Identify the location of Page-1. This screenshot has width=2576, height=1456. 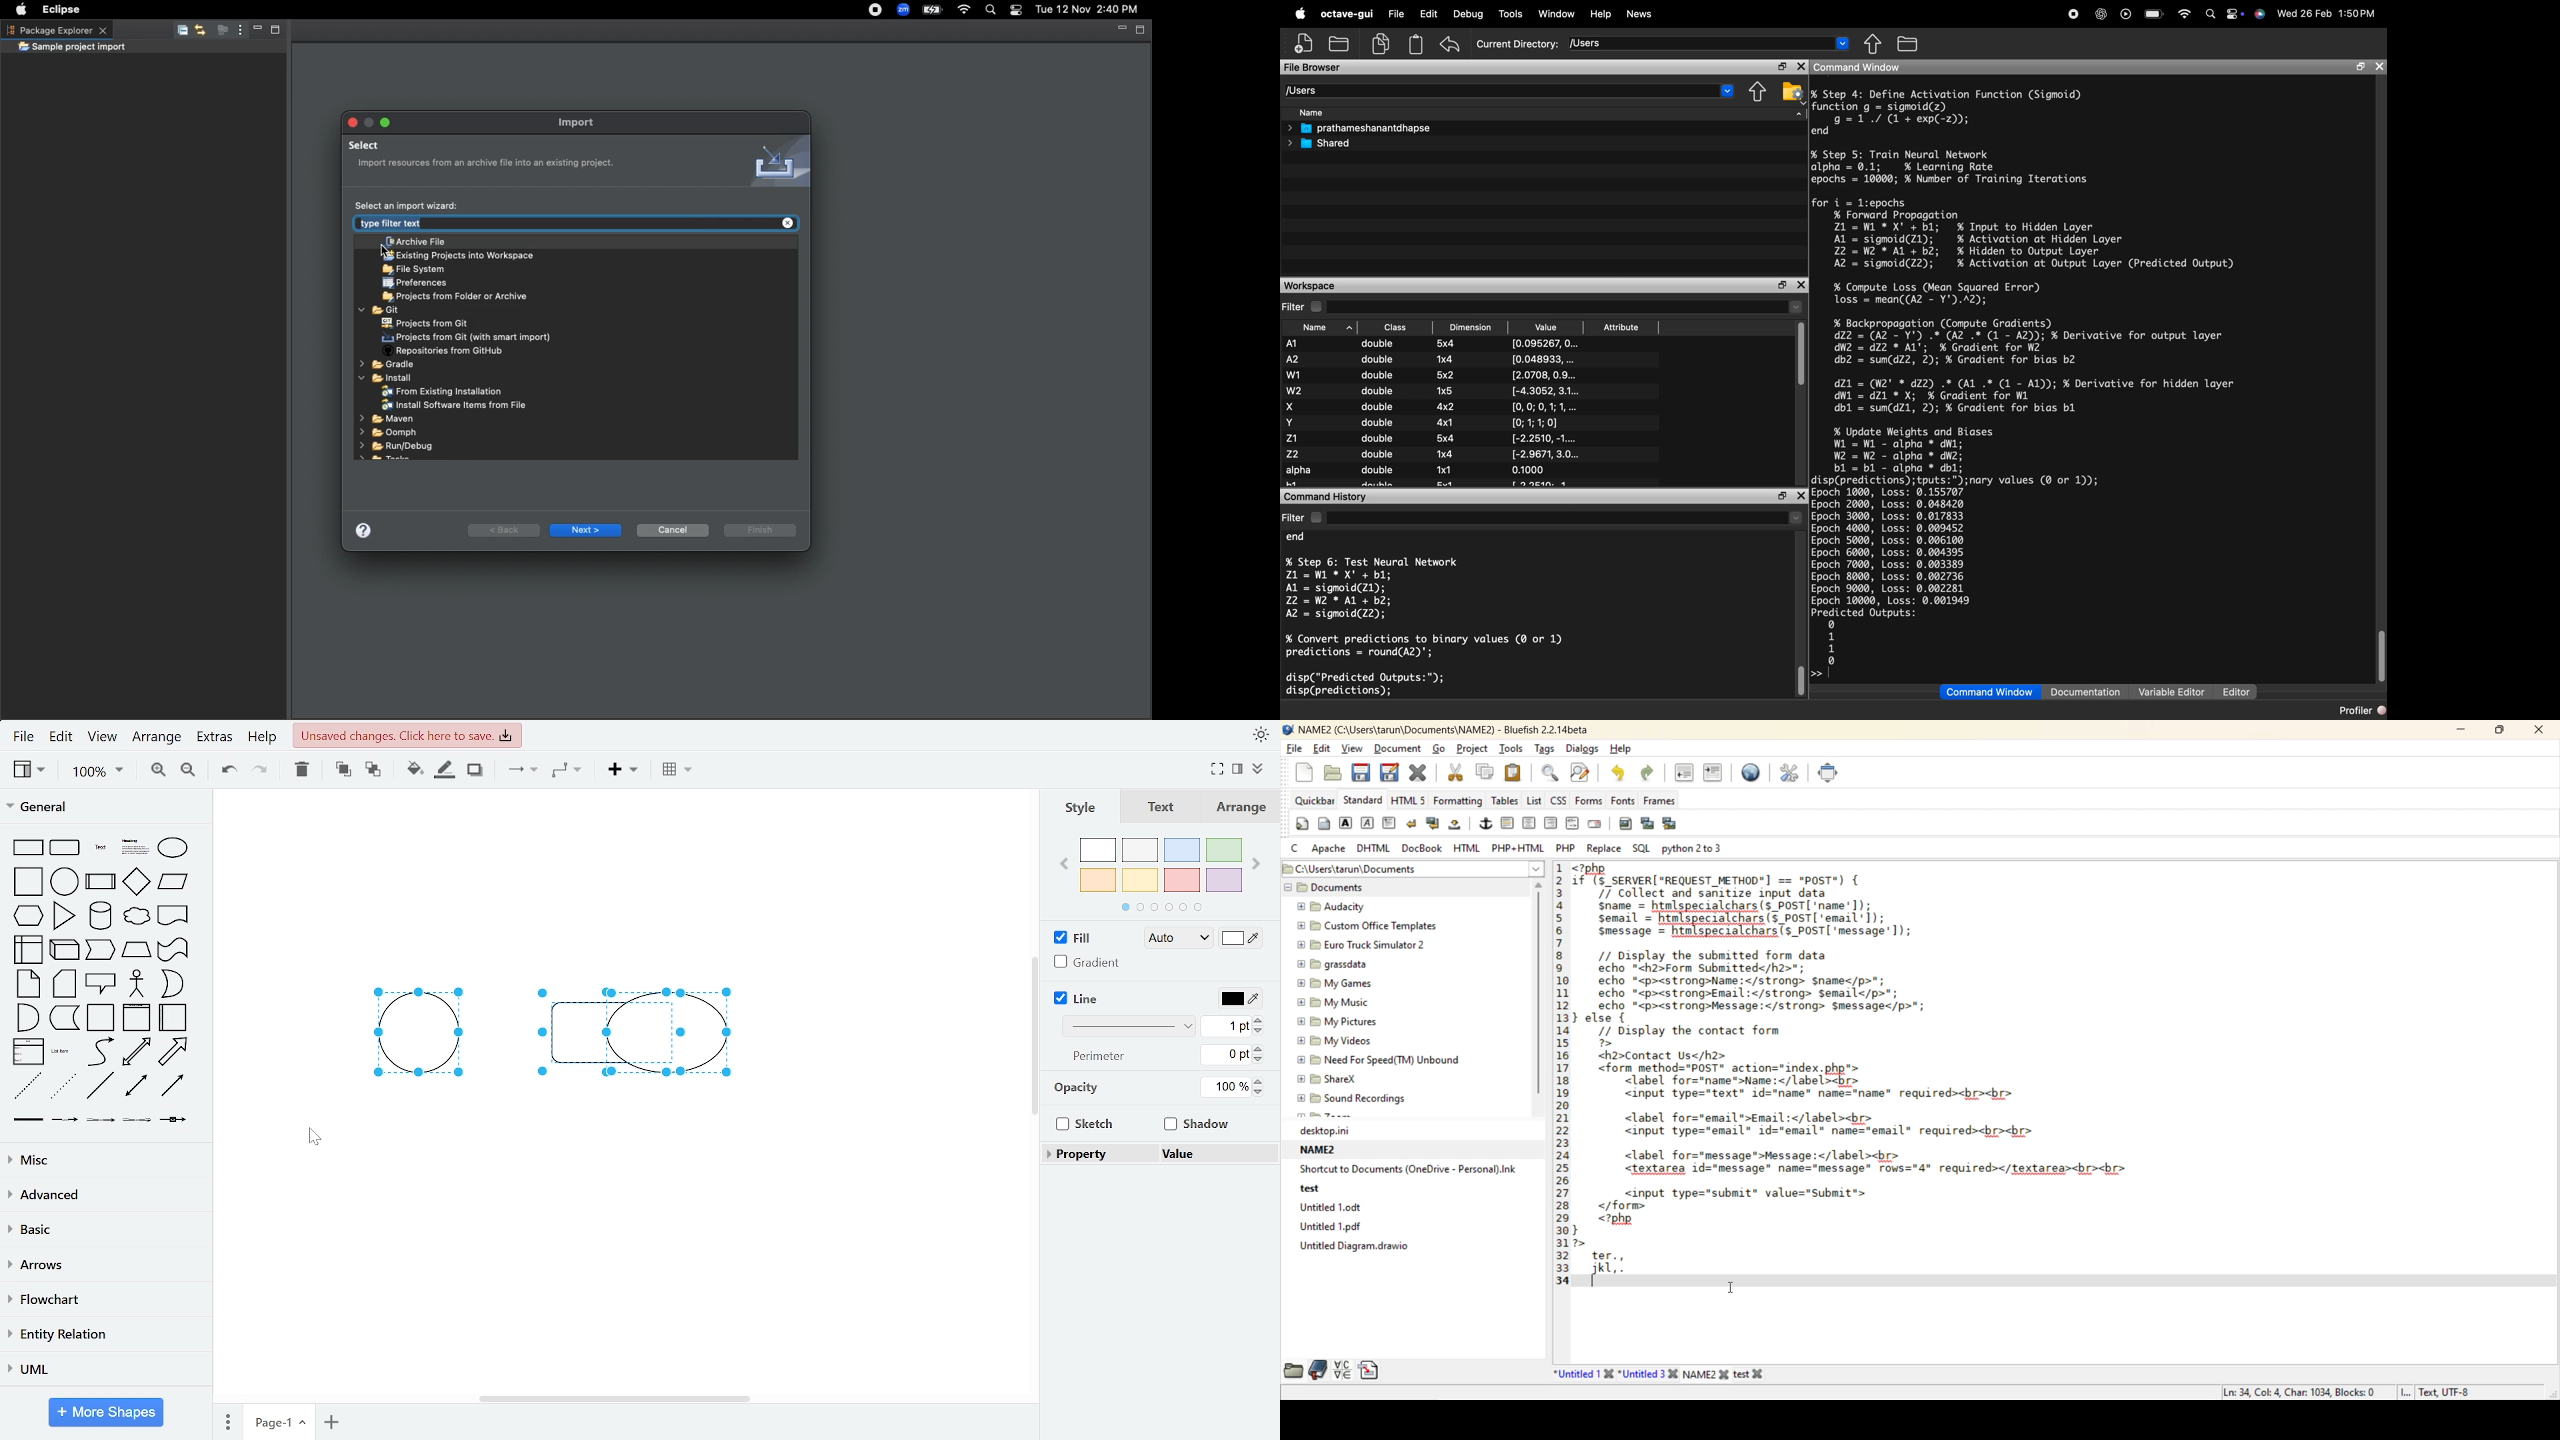
(279, 1421).